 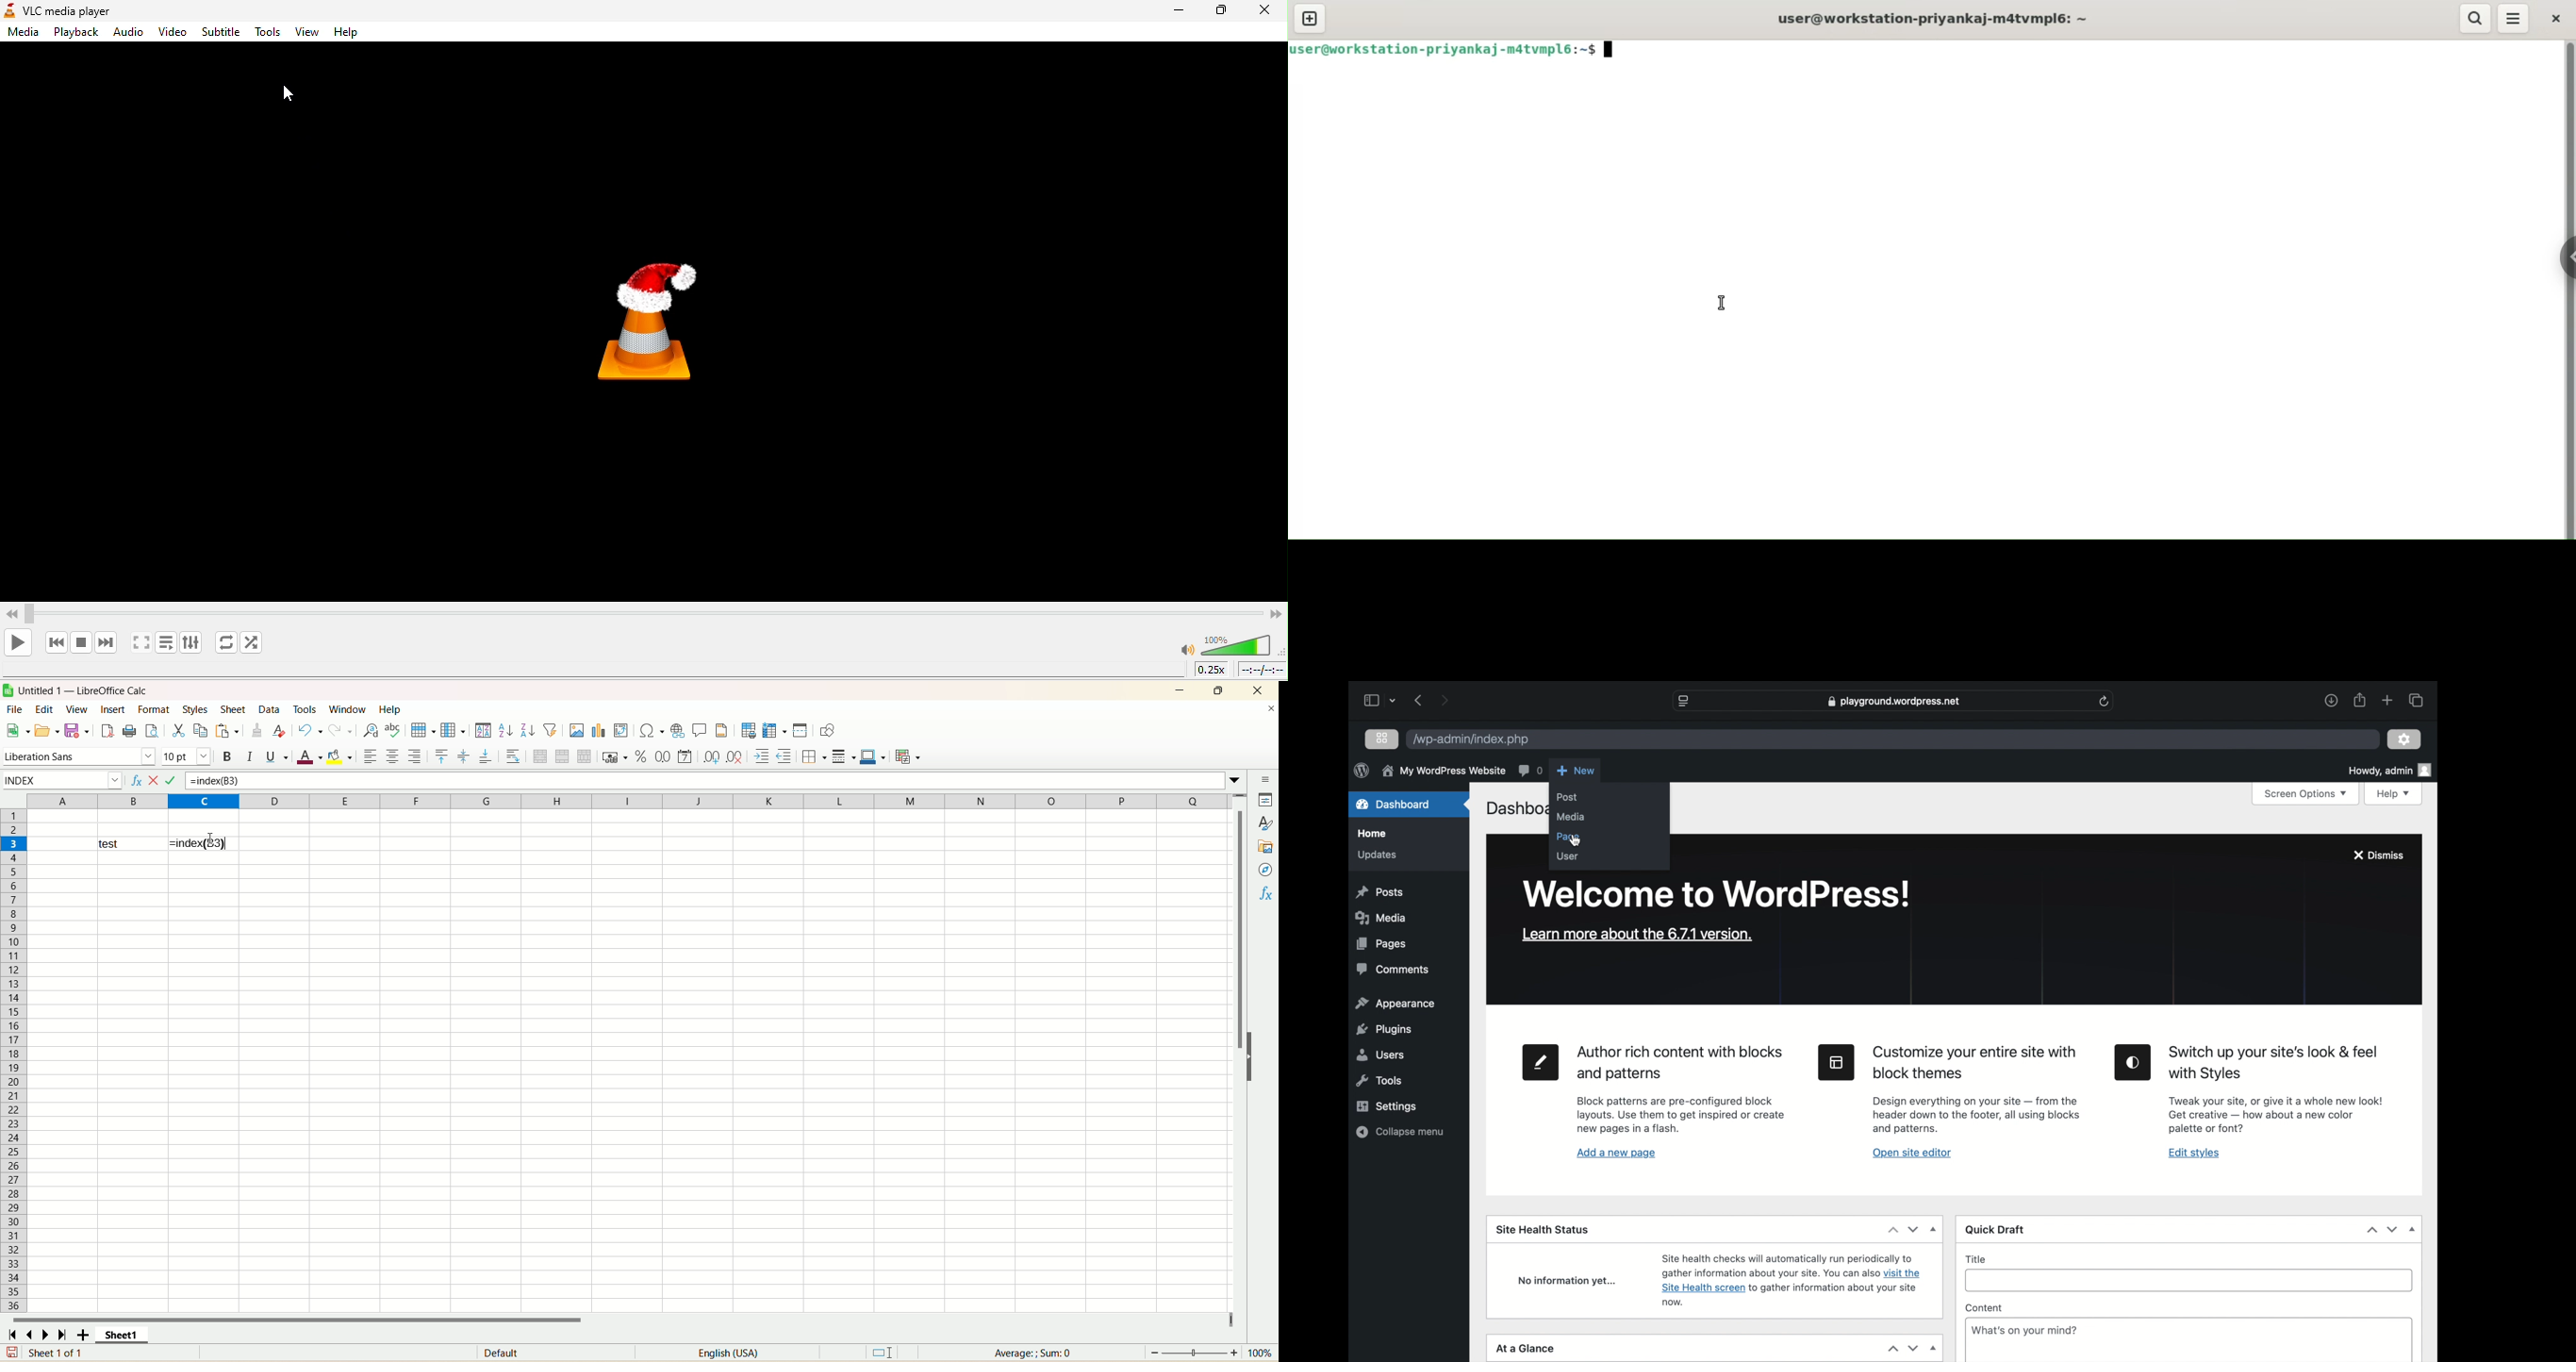 I want to click on gallery, so click(x=1264, y=846).